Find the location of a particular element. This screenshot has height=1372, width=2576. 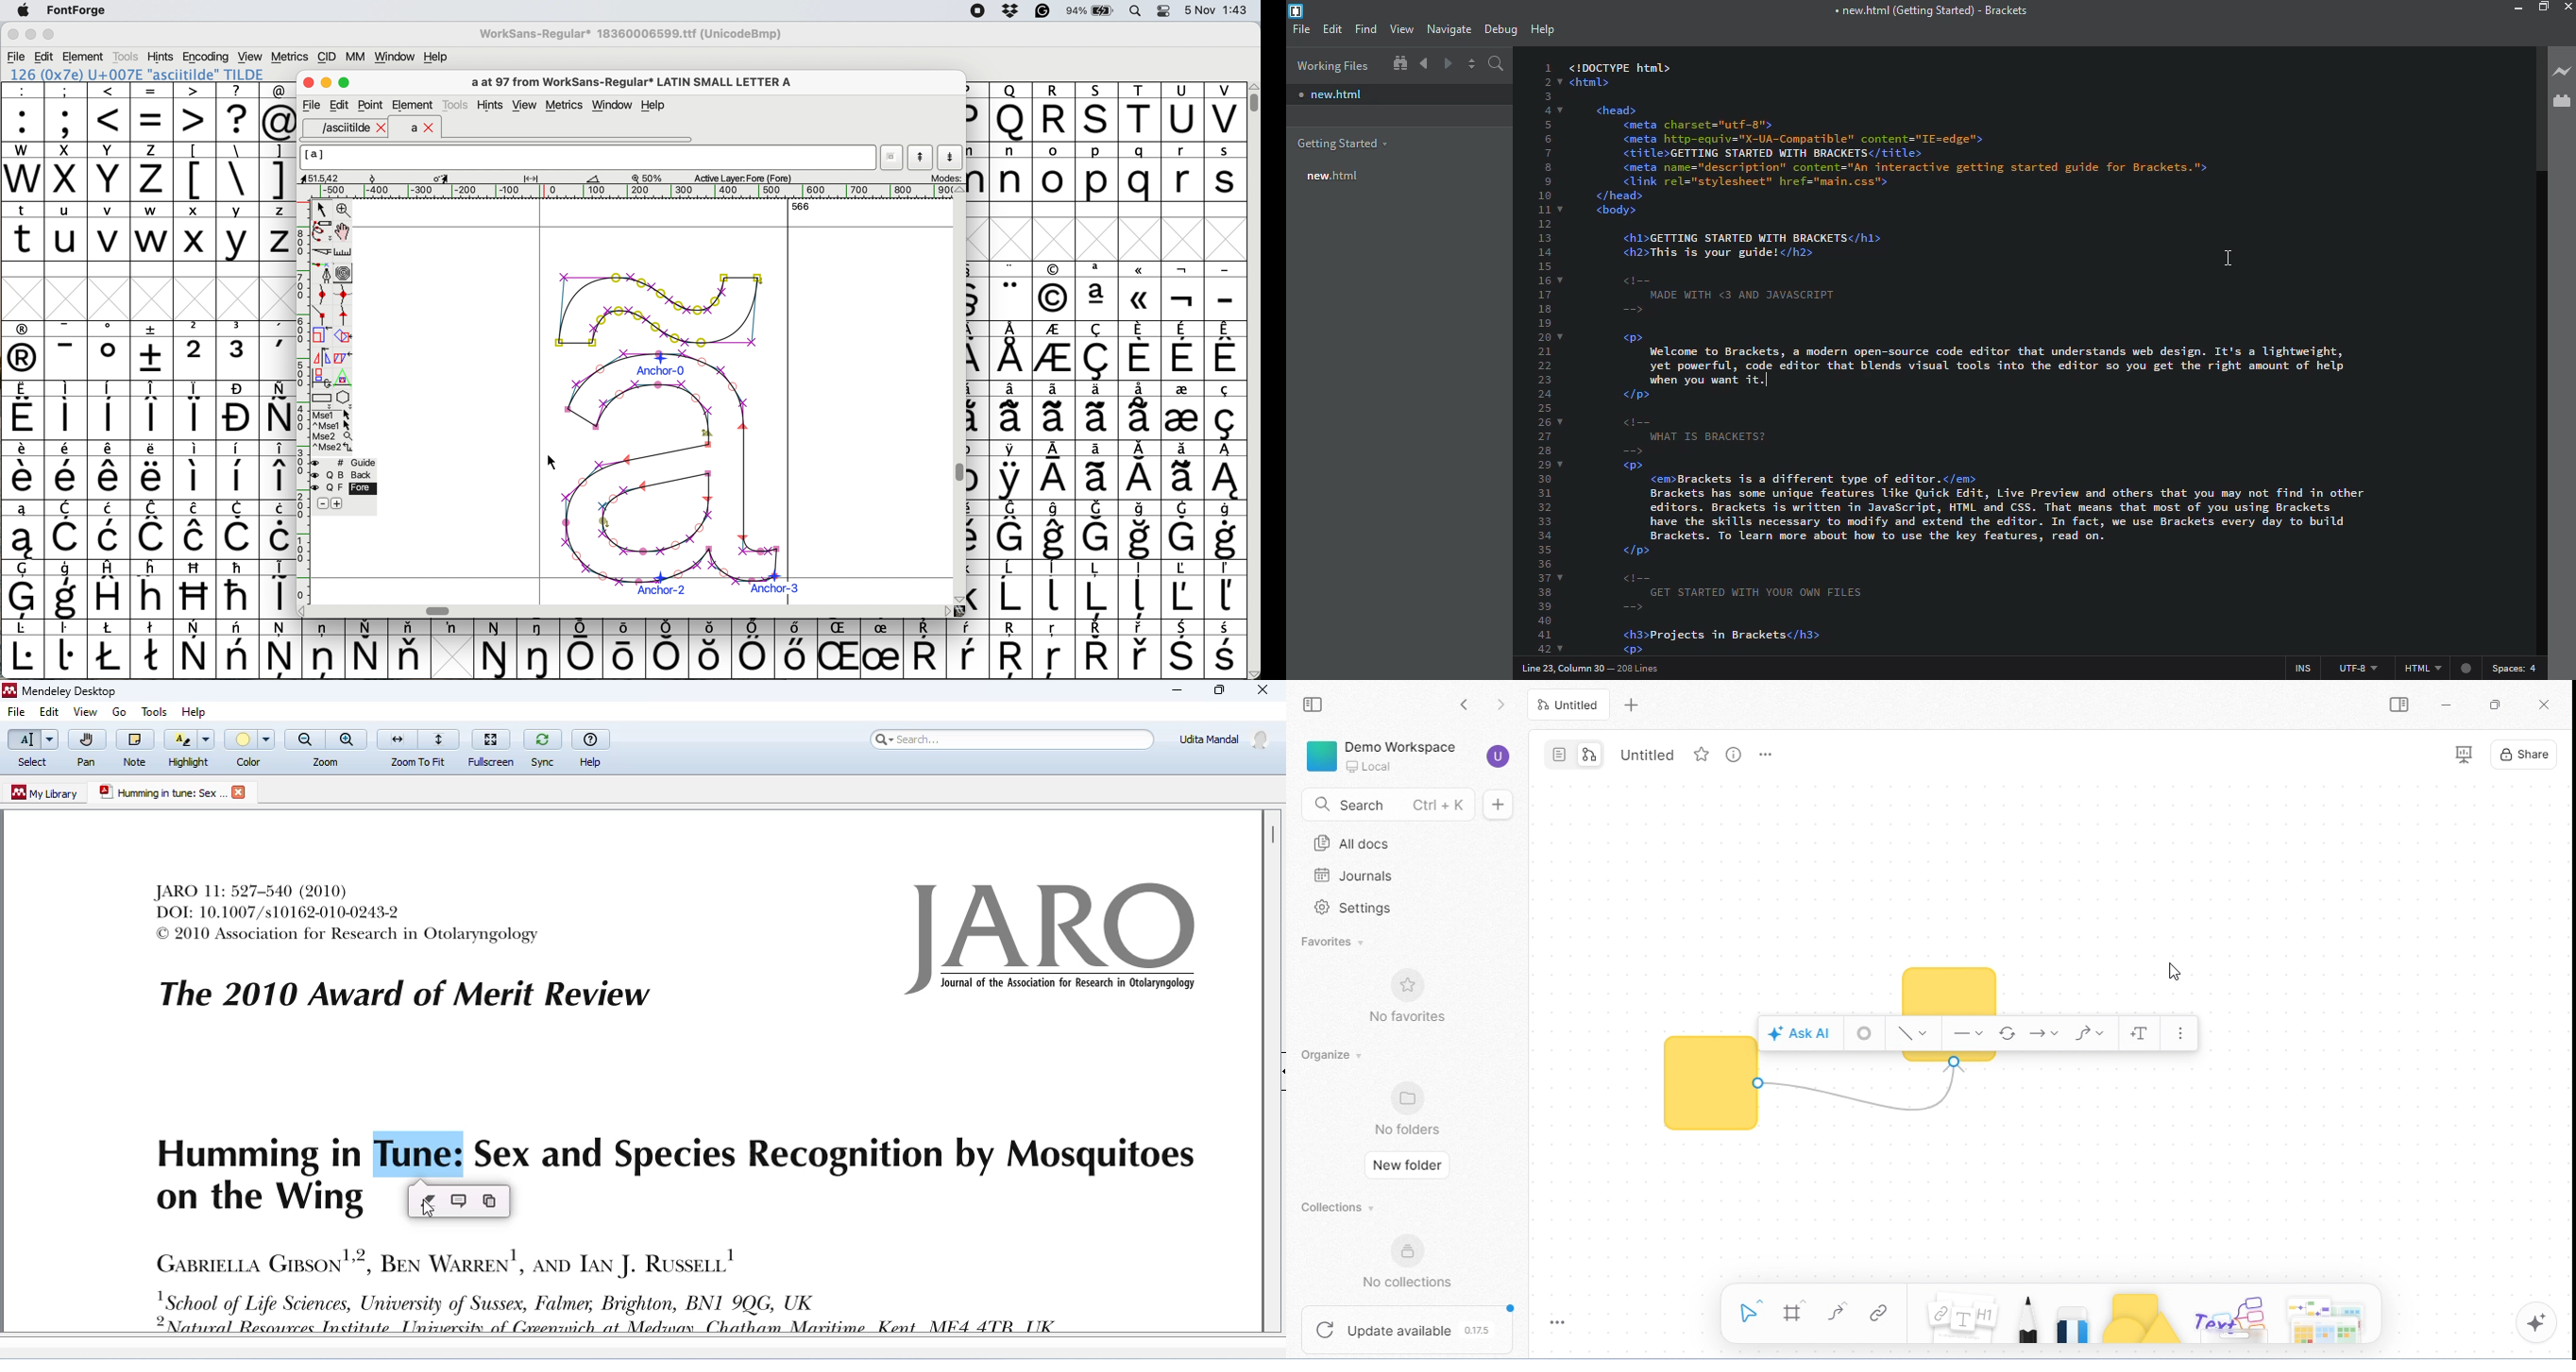

symbol is located at coordinates (1055, 352).